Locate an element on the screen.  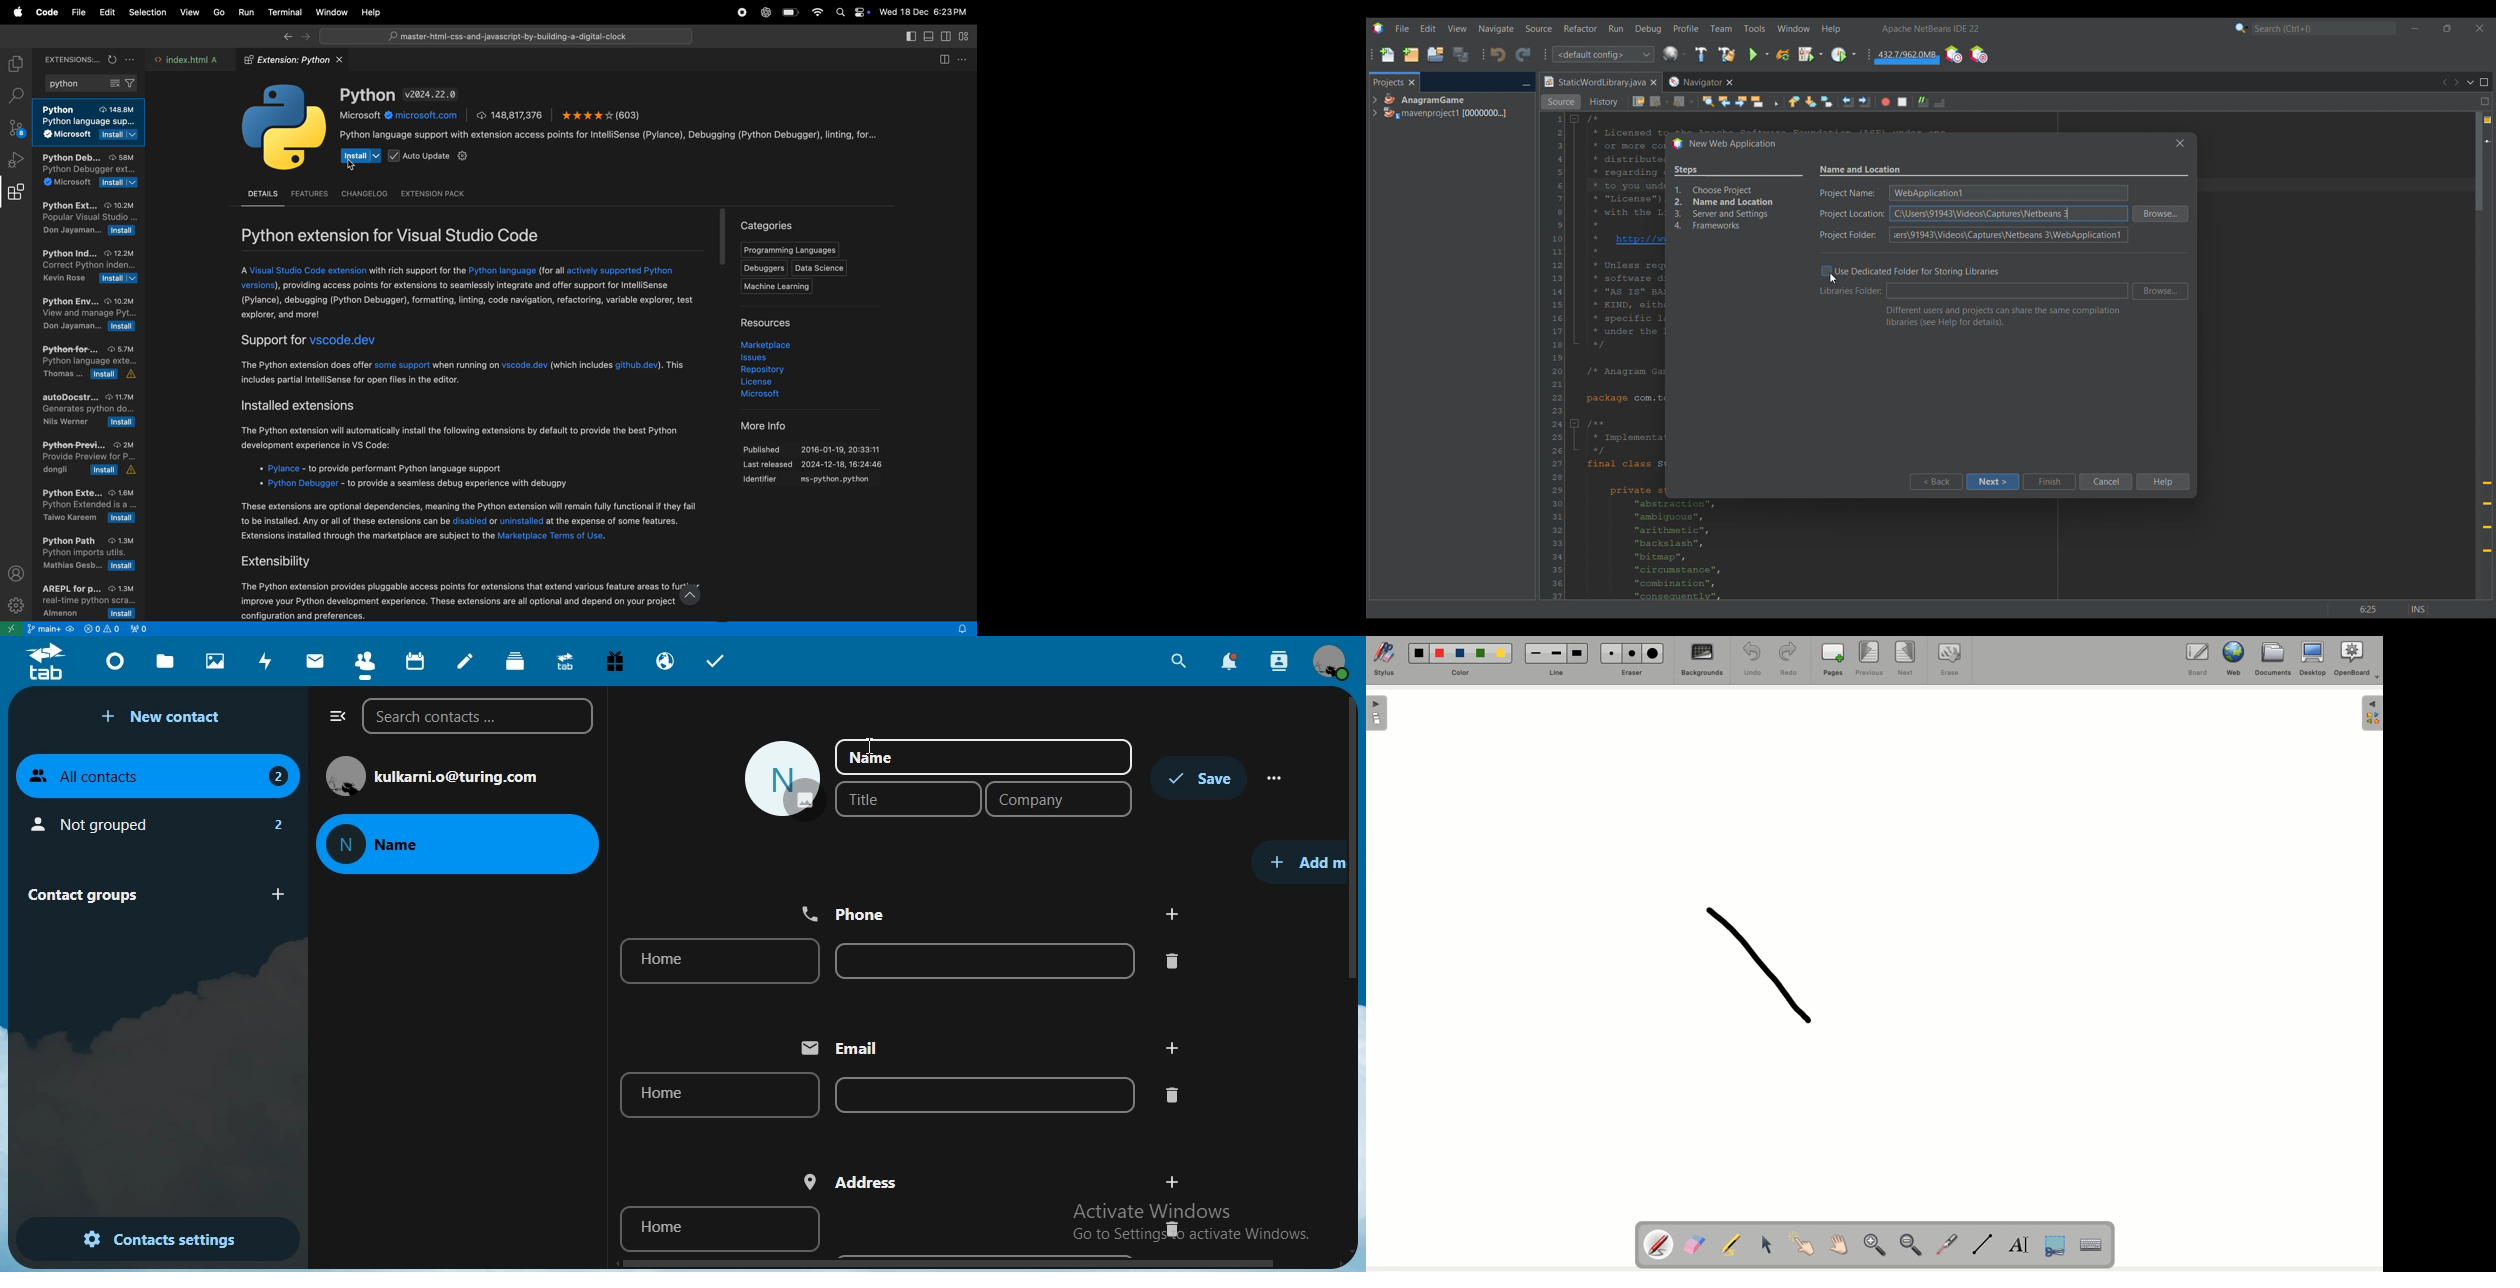
index.hyml is located at coordinates (188, 61).